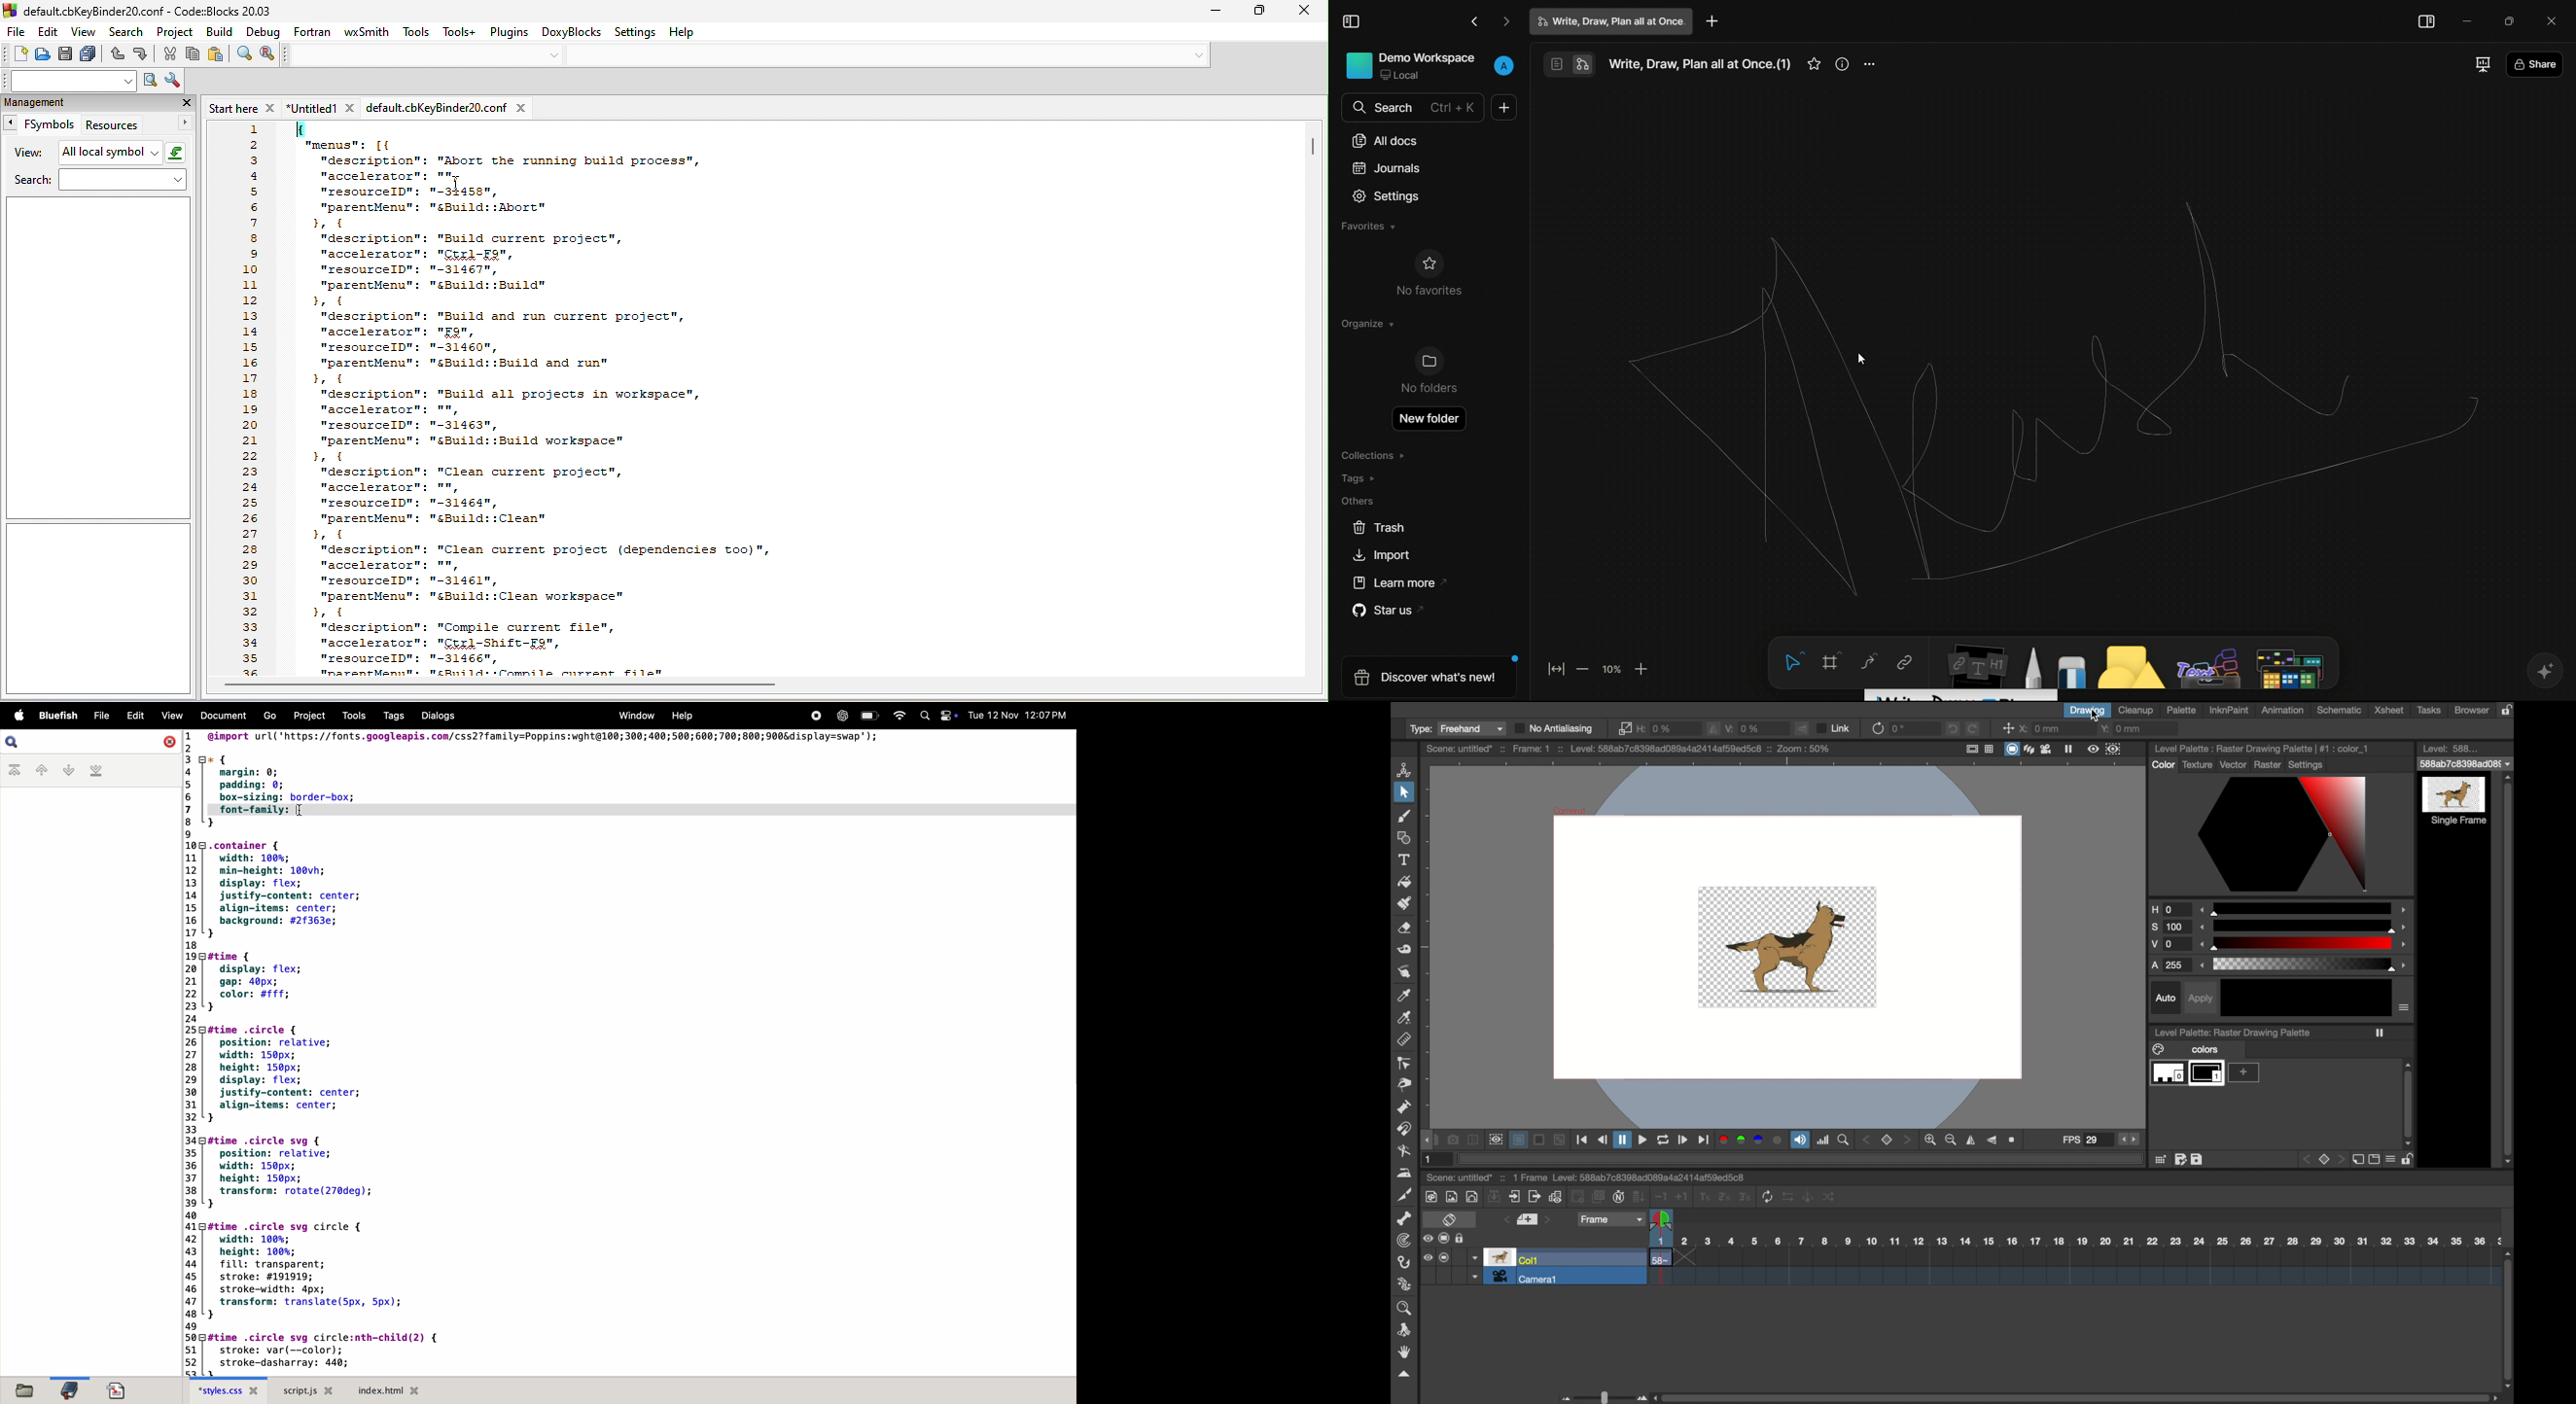 The image size is (2576, 1428). What do you see at coordinates (223, 717) in the screenshot?
I see `document` at bounding box center [223, 717].